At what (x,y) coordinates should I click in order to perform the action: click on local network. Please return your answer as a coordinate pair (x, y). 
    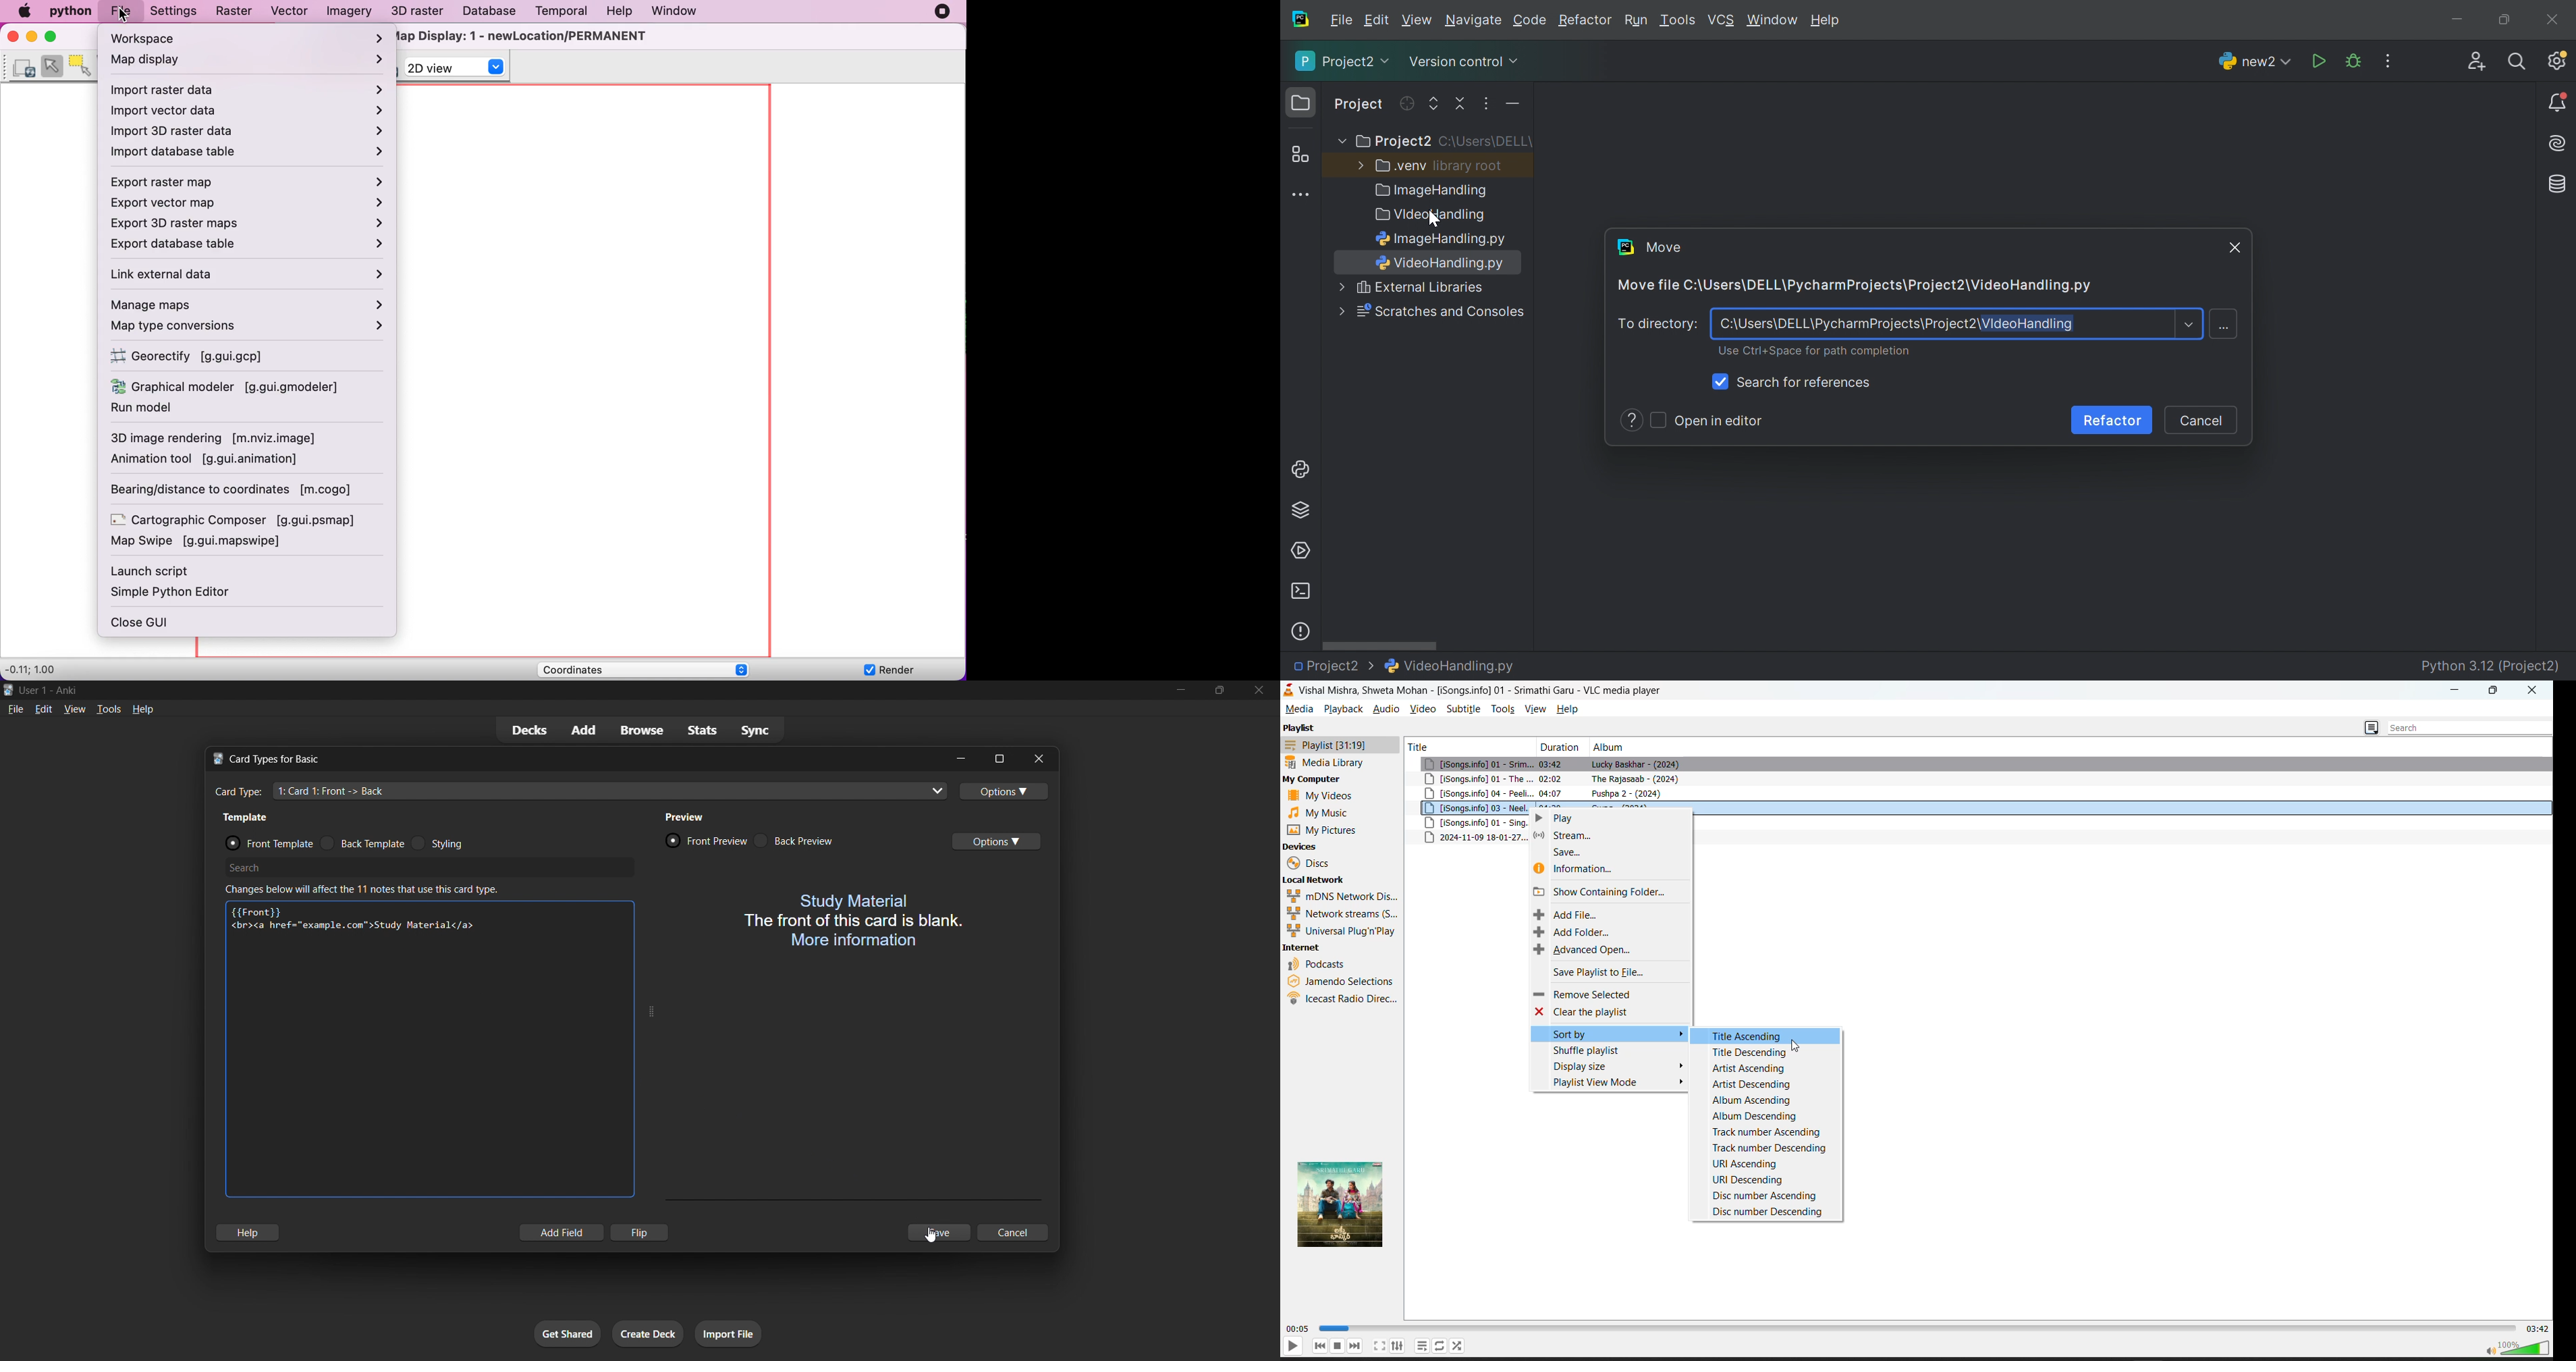
    Looking at the image, I should click on (1315, 879).